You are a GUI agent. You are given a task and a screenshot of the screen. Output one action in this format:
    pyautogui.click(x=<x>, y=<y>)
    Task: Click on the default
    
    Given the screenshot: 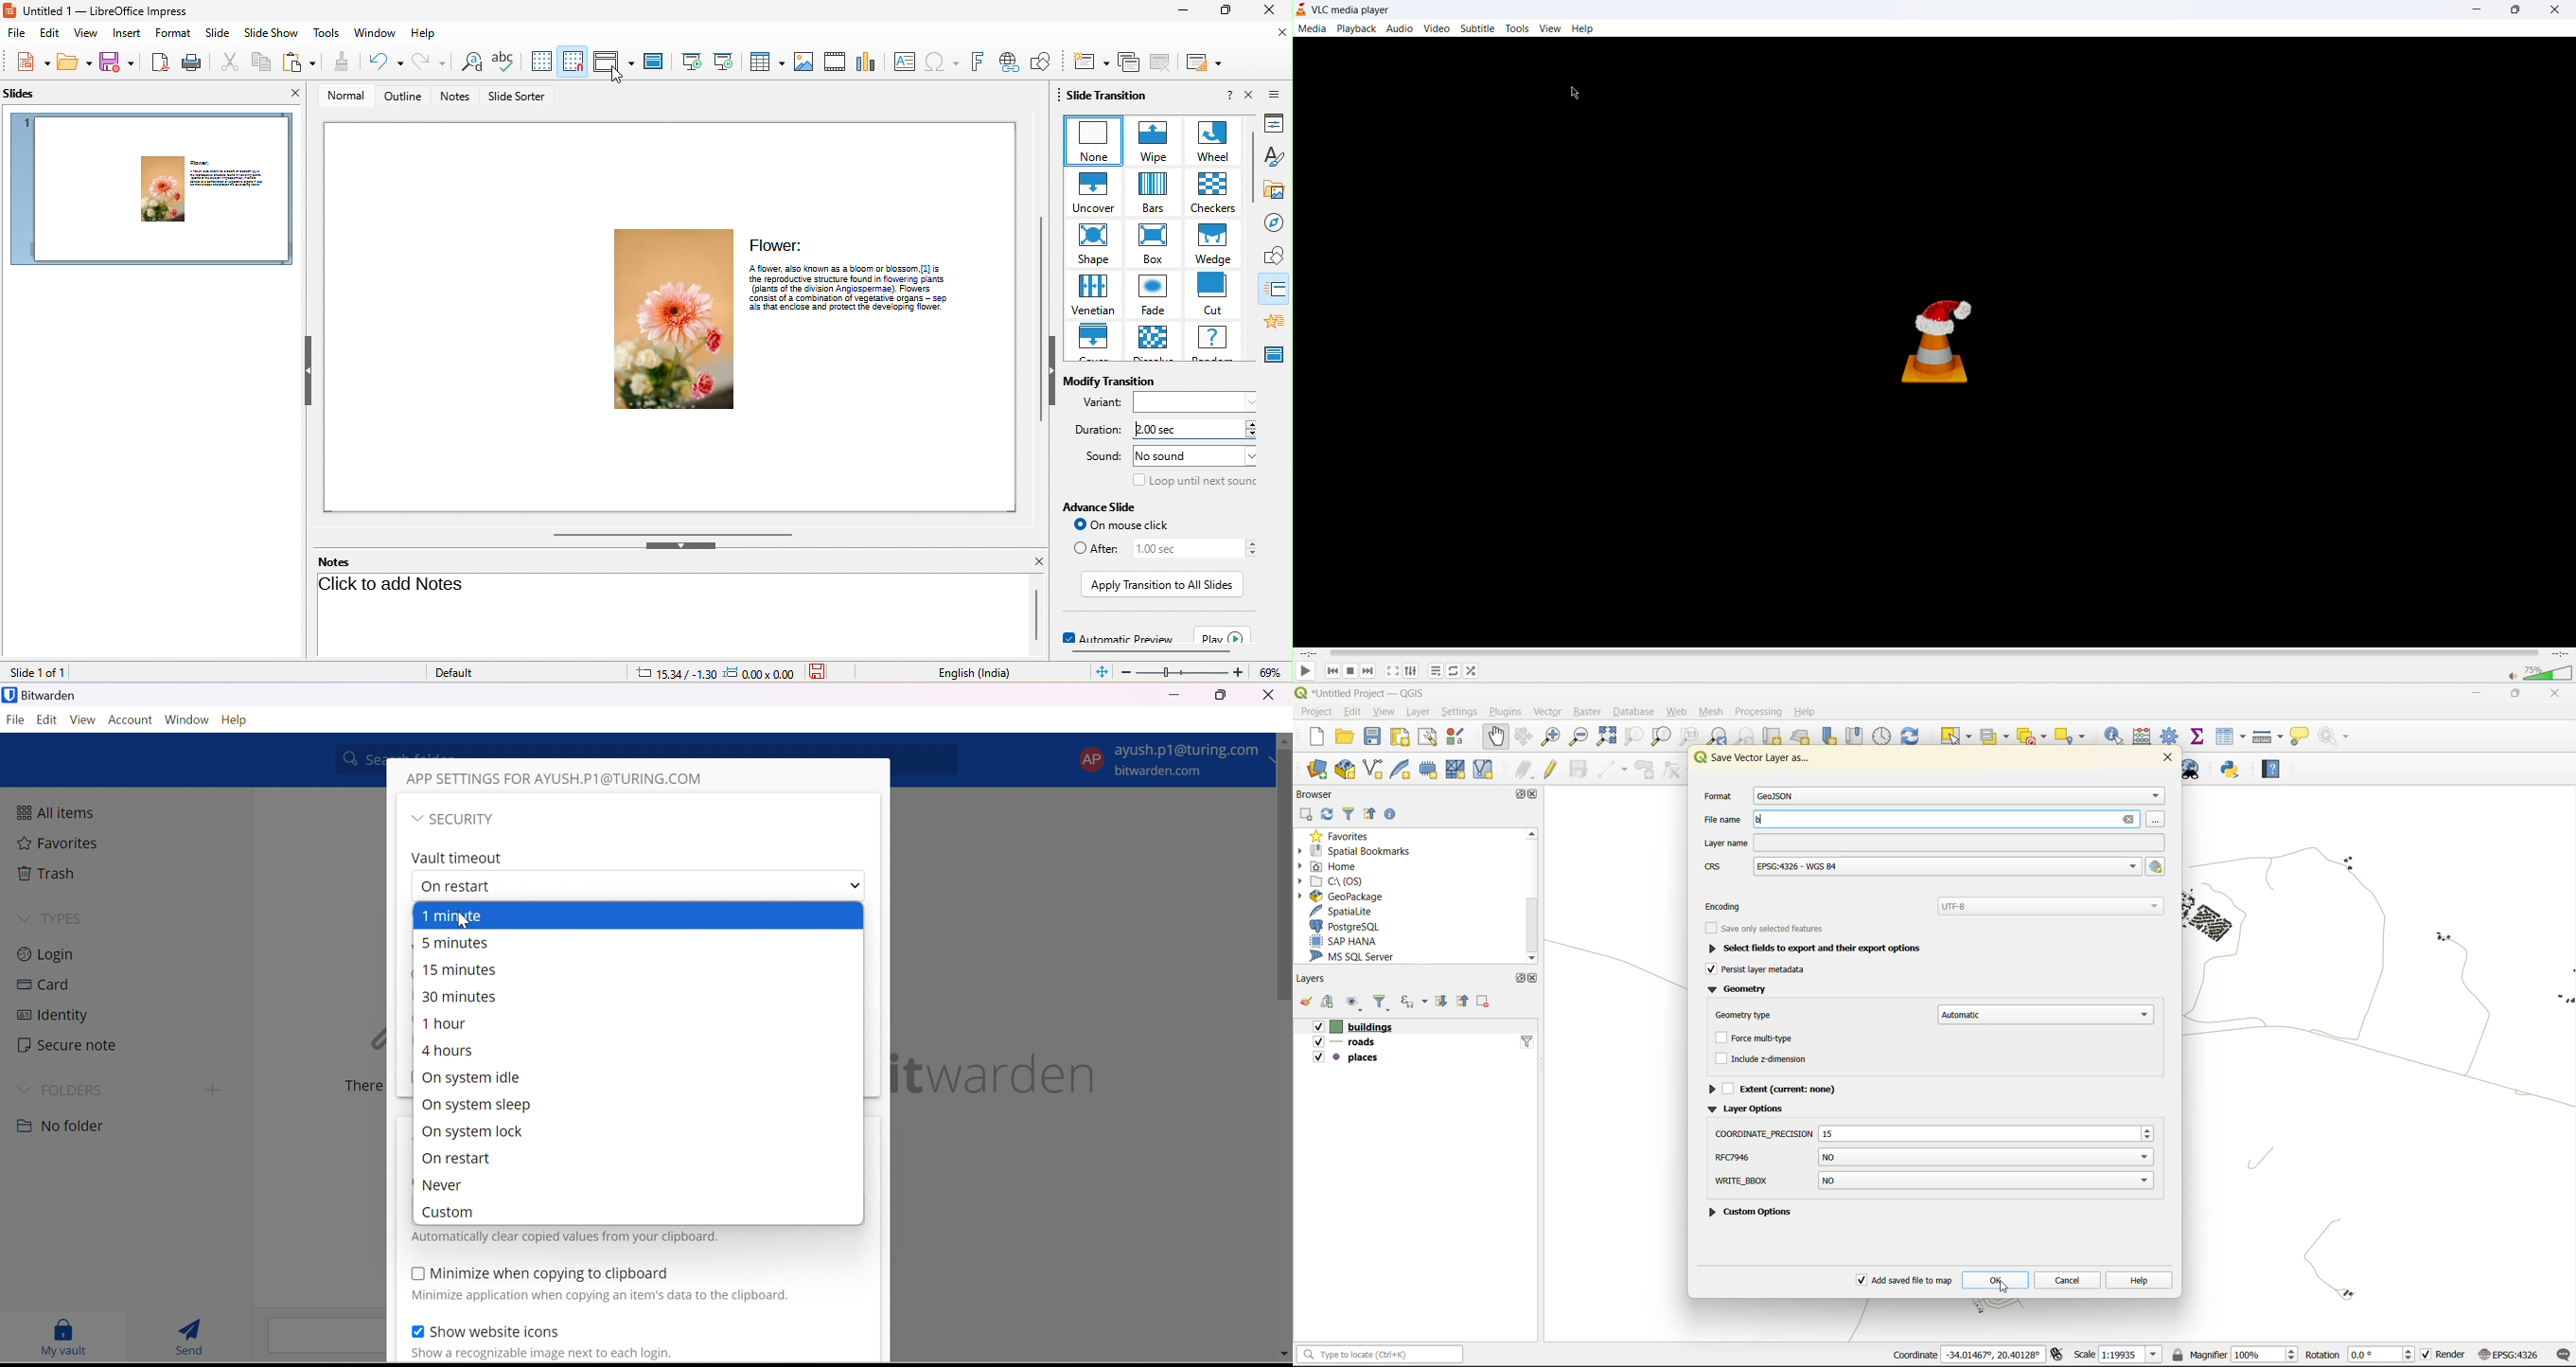 What is the action you would take?
    pyautogui.click(x=482, y=673)
    